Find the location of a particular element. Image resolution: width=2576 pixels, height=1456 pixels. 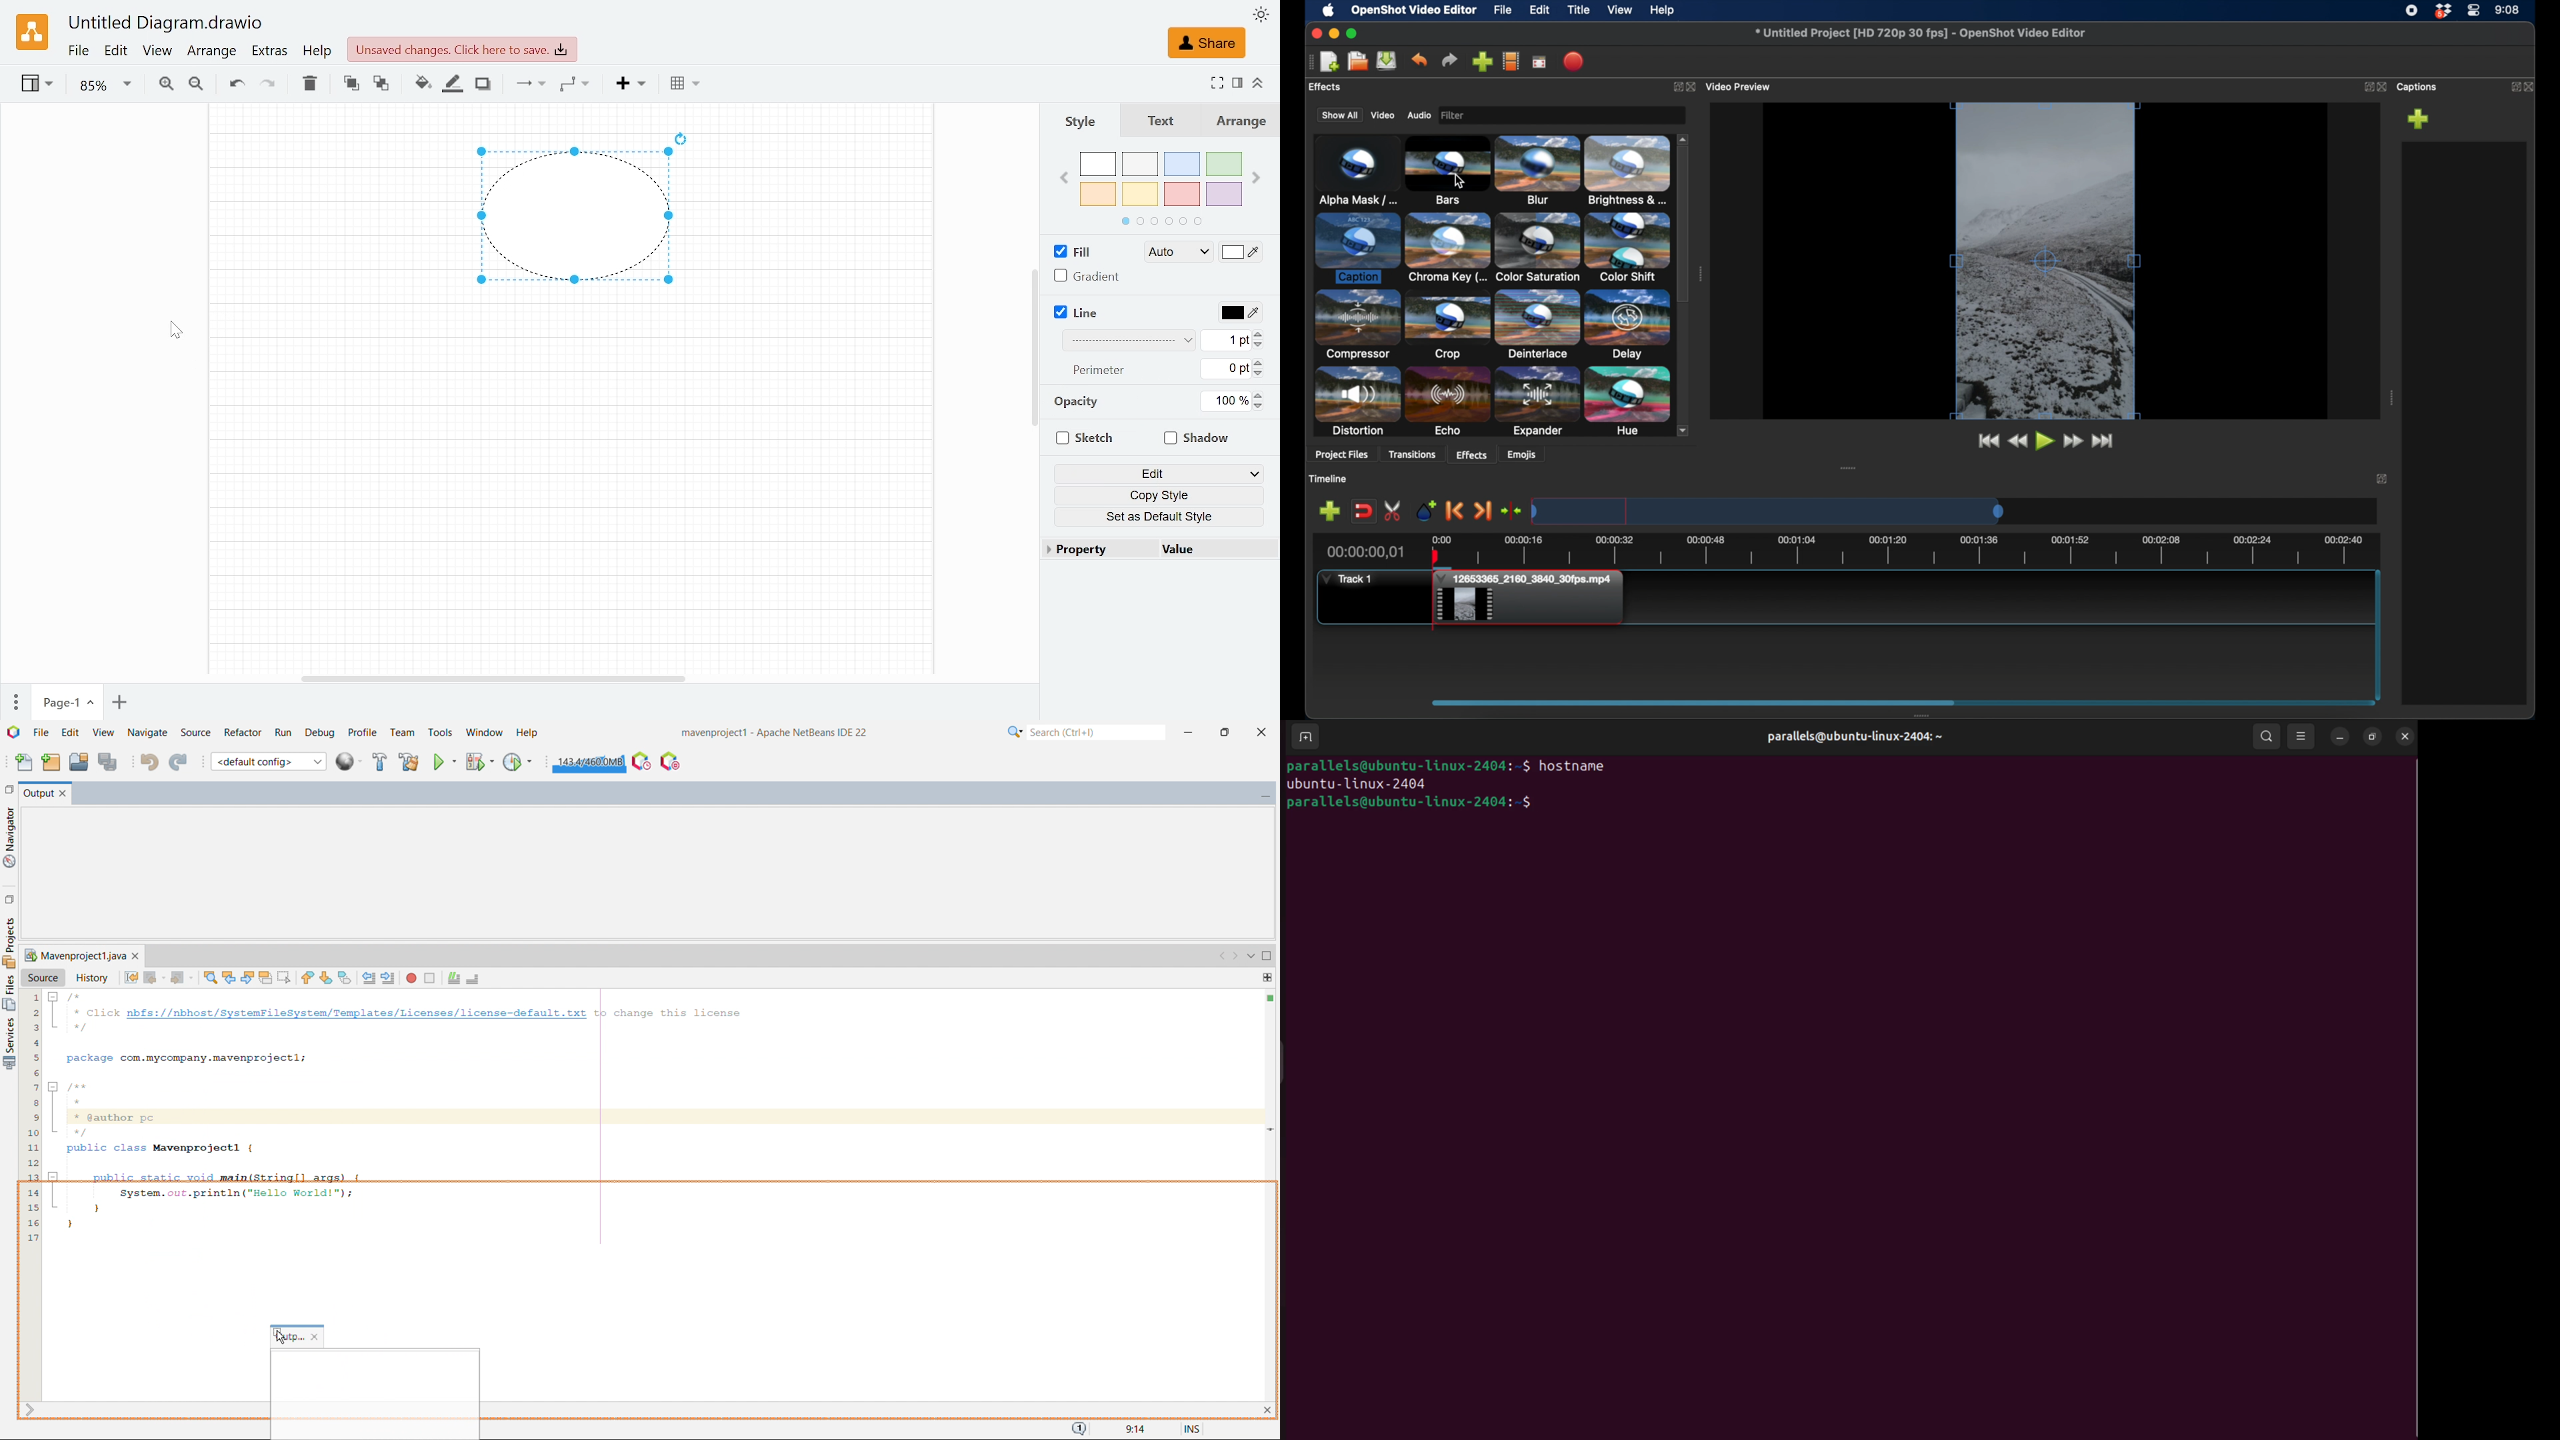

close is located at coordinates (2532, 85).